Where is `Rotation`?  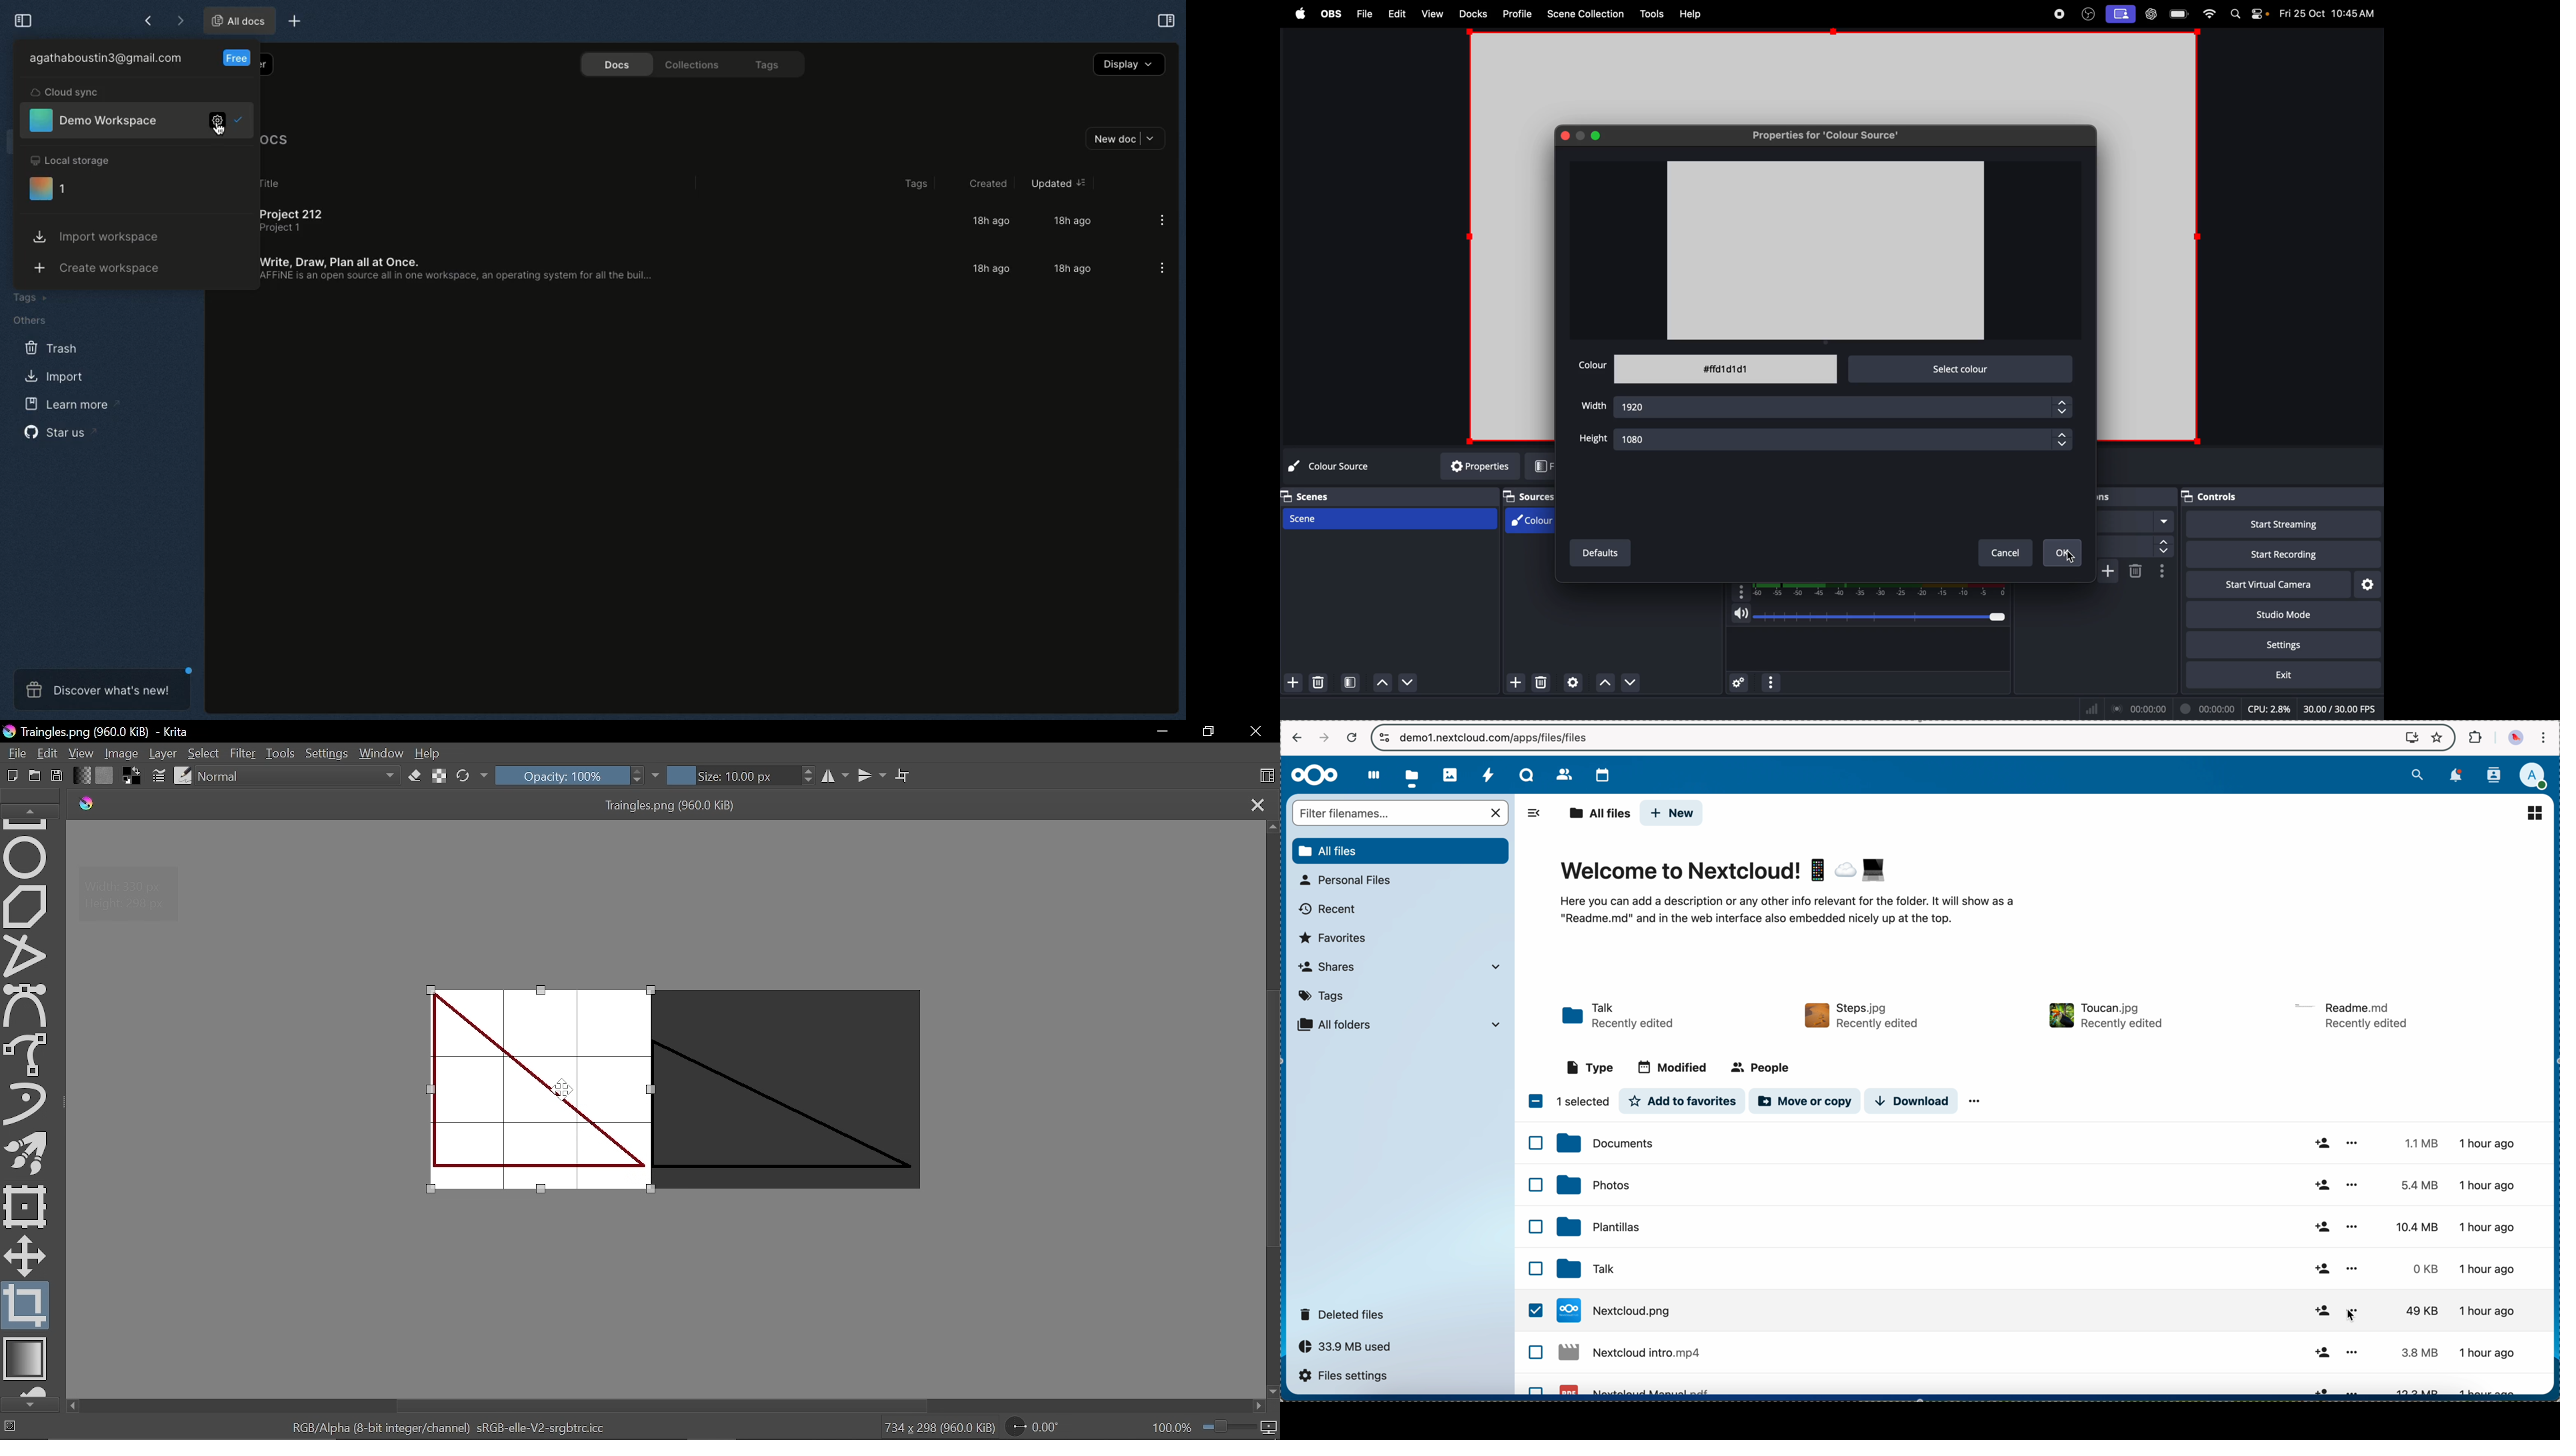
Rotation is located at coordinates (1039, 1427).